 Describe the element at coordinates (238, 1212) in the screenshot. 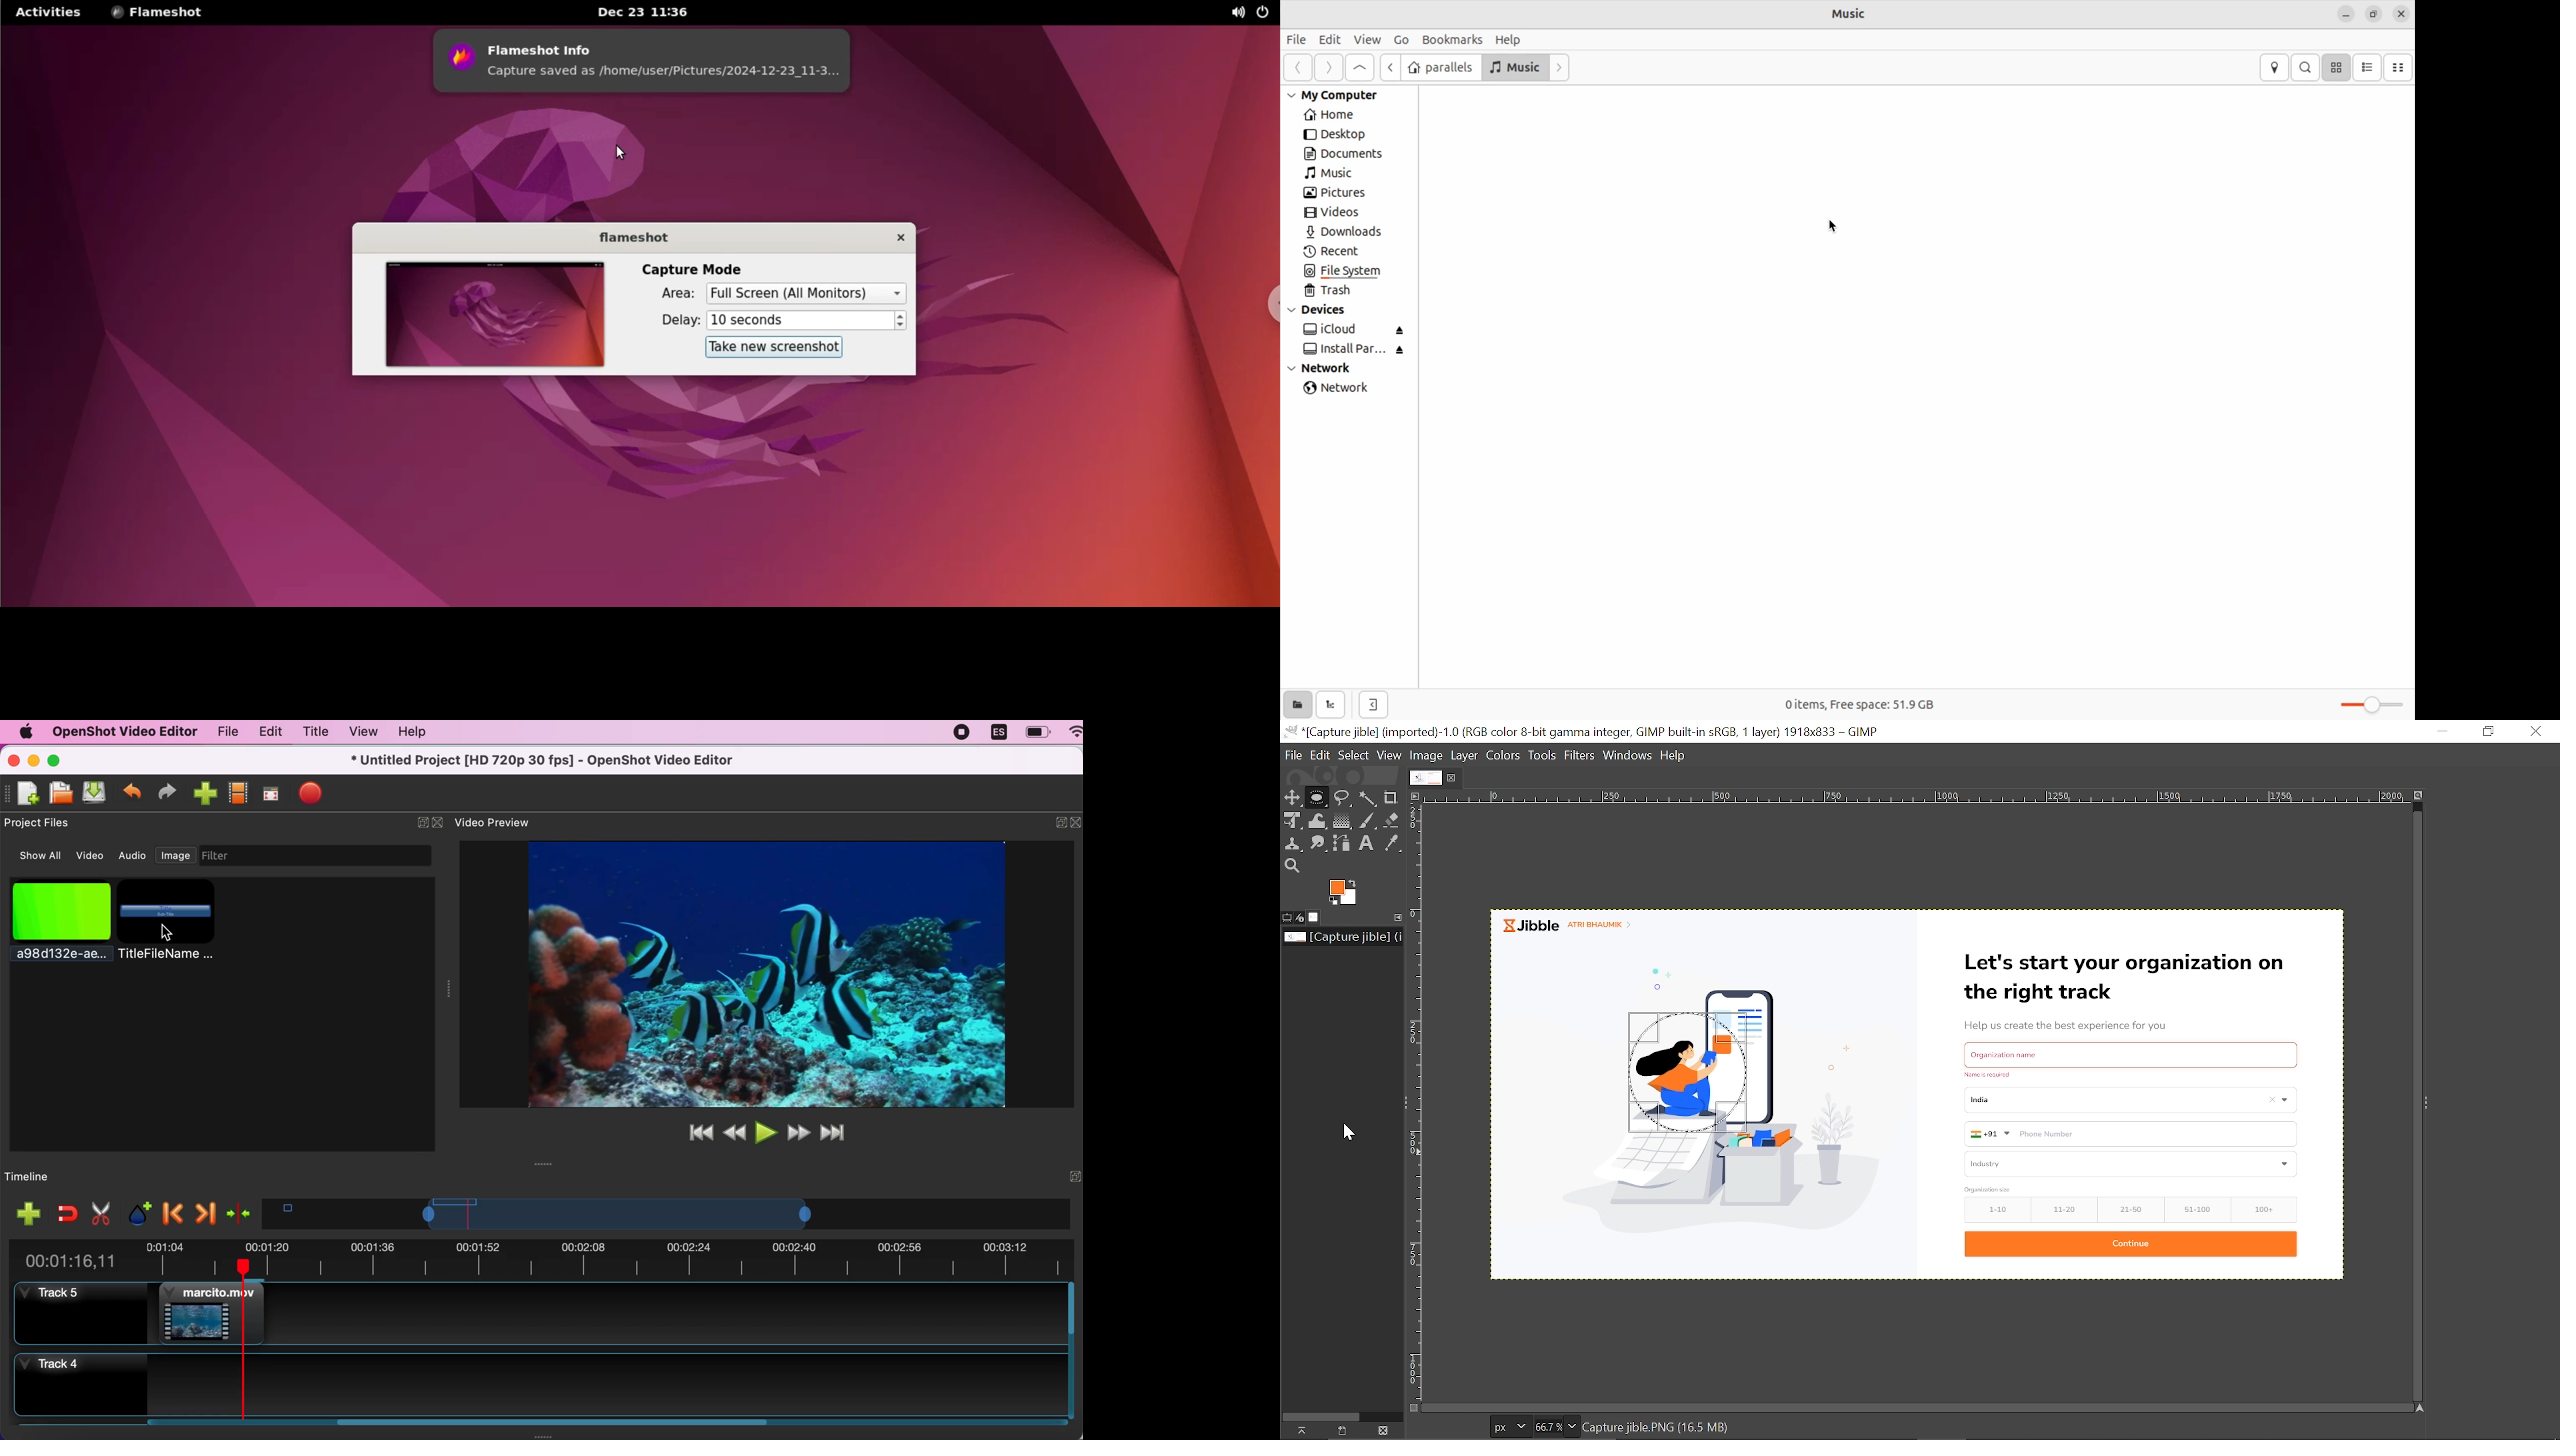

I see `center the timeline` at that location.